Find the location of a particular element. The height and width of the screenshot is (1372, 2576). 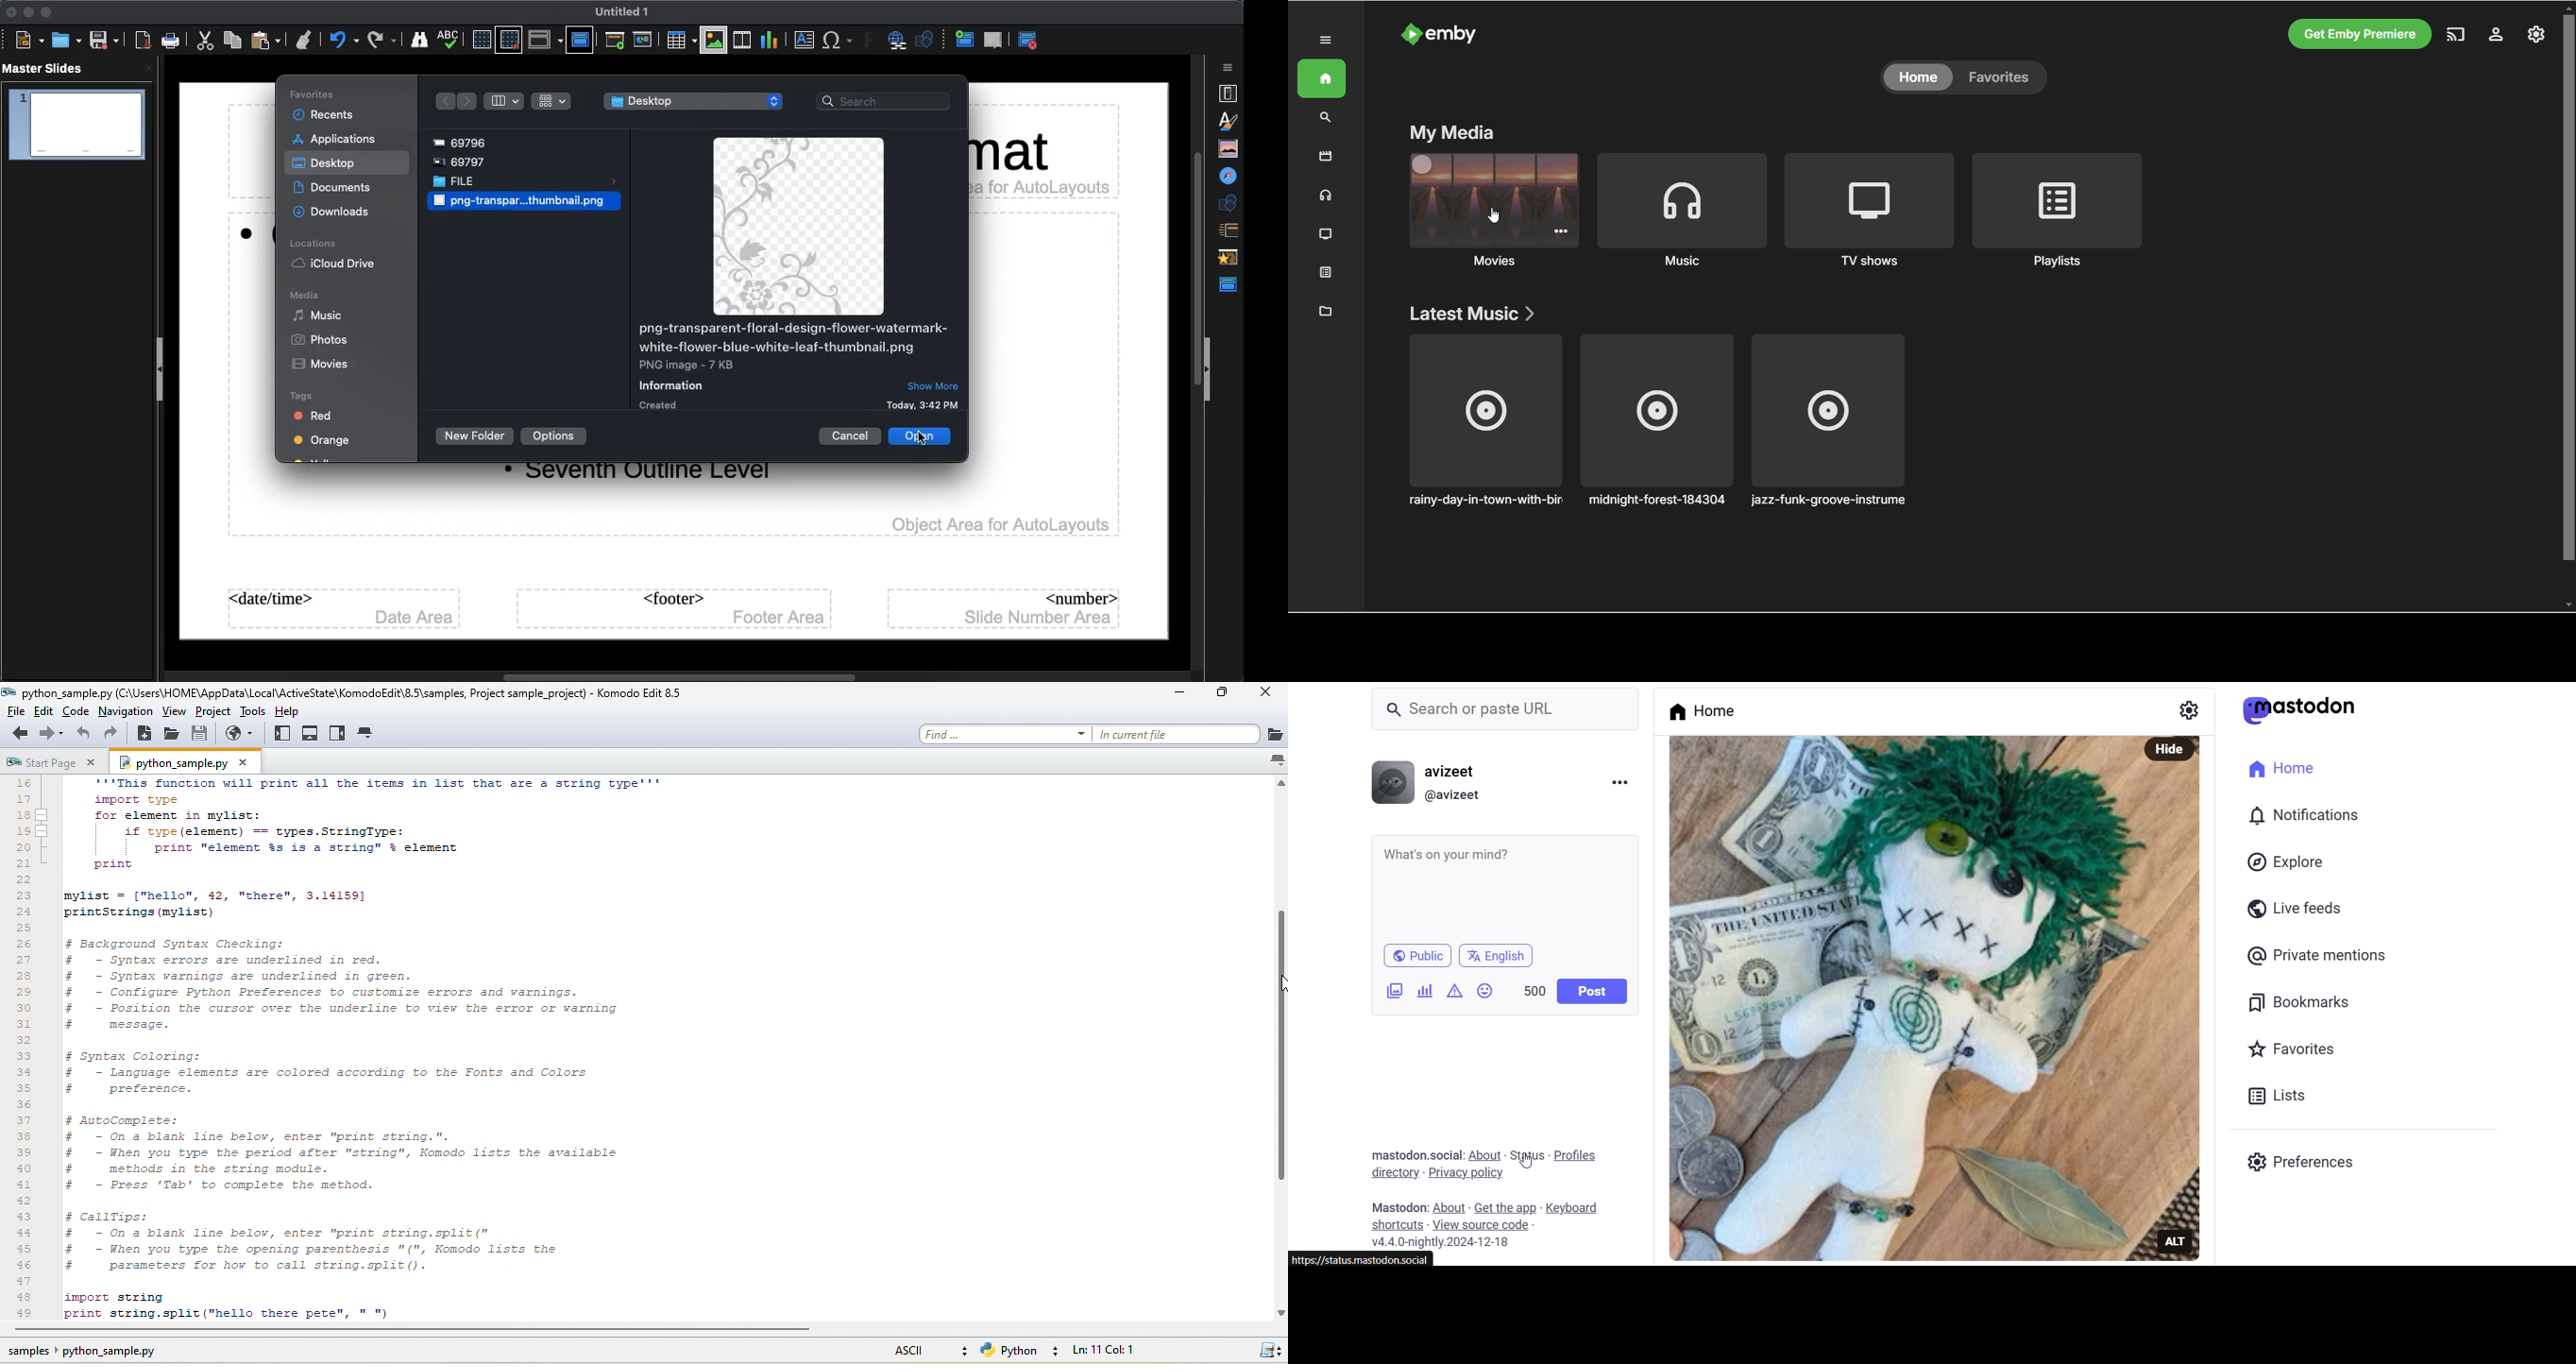

version is located at coordinates (1446, 1242).